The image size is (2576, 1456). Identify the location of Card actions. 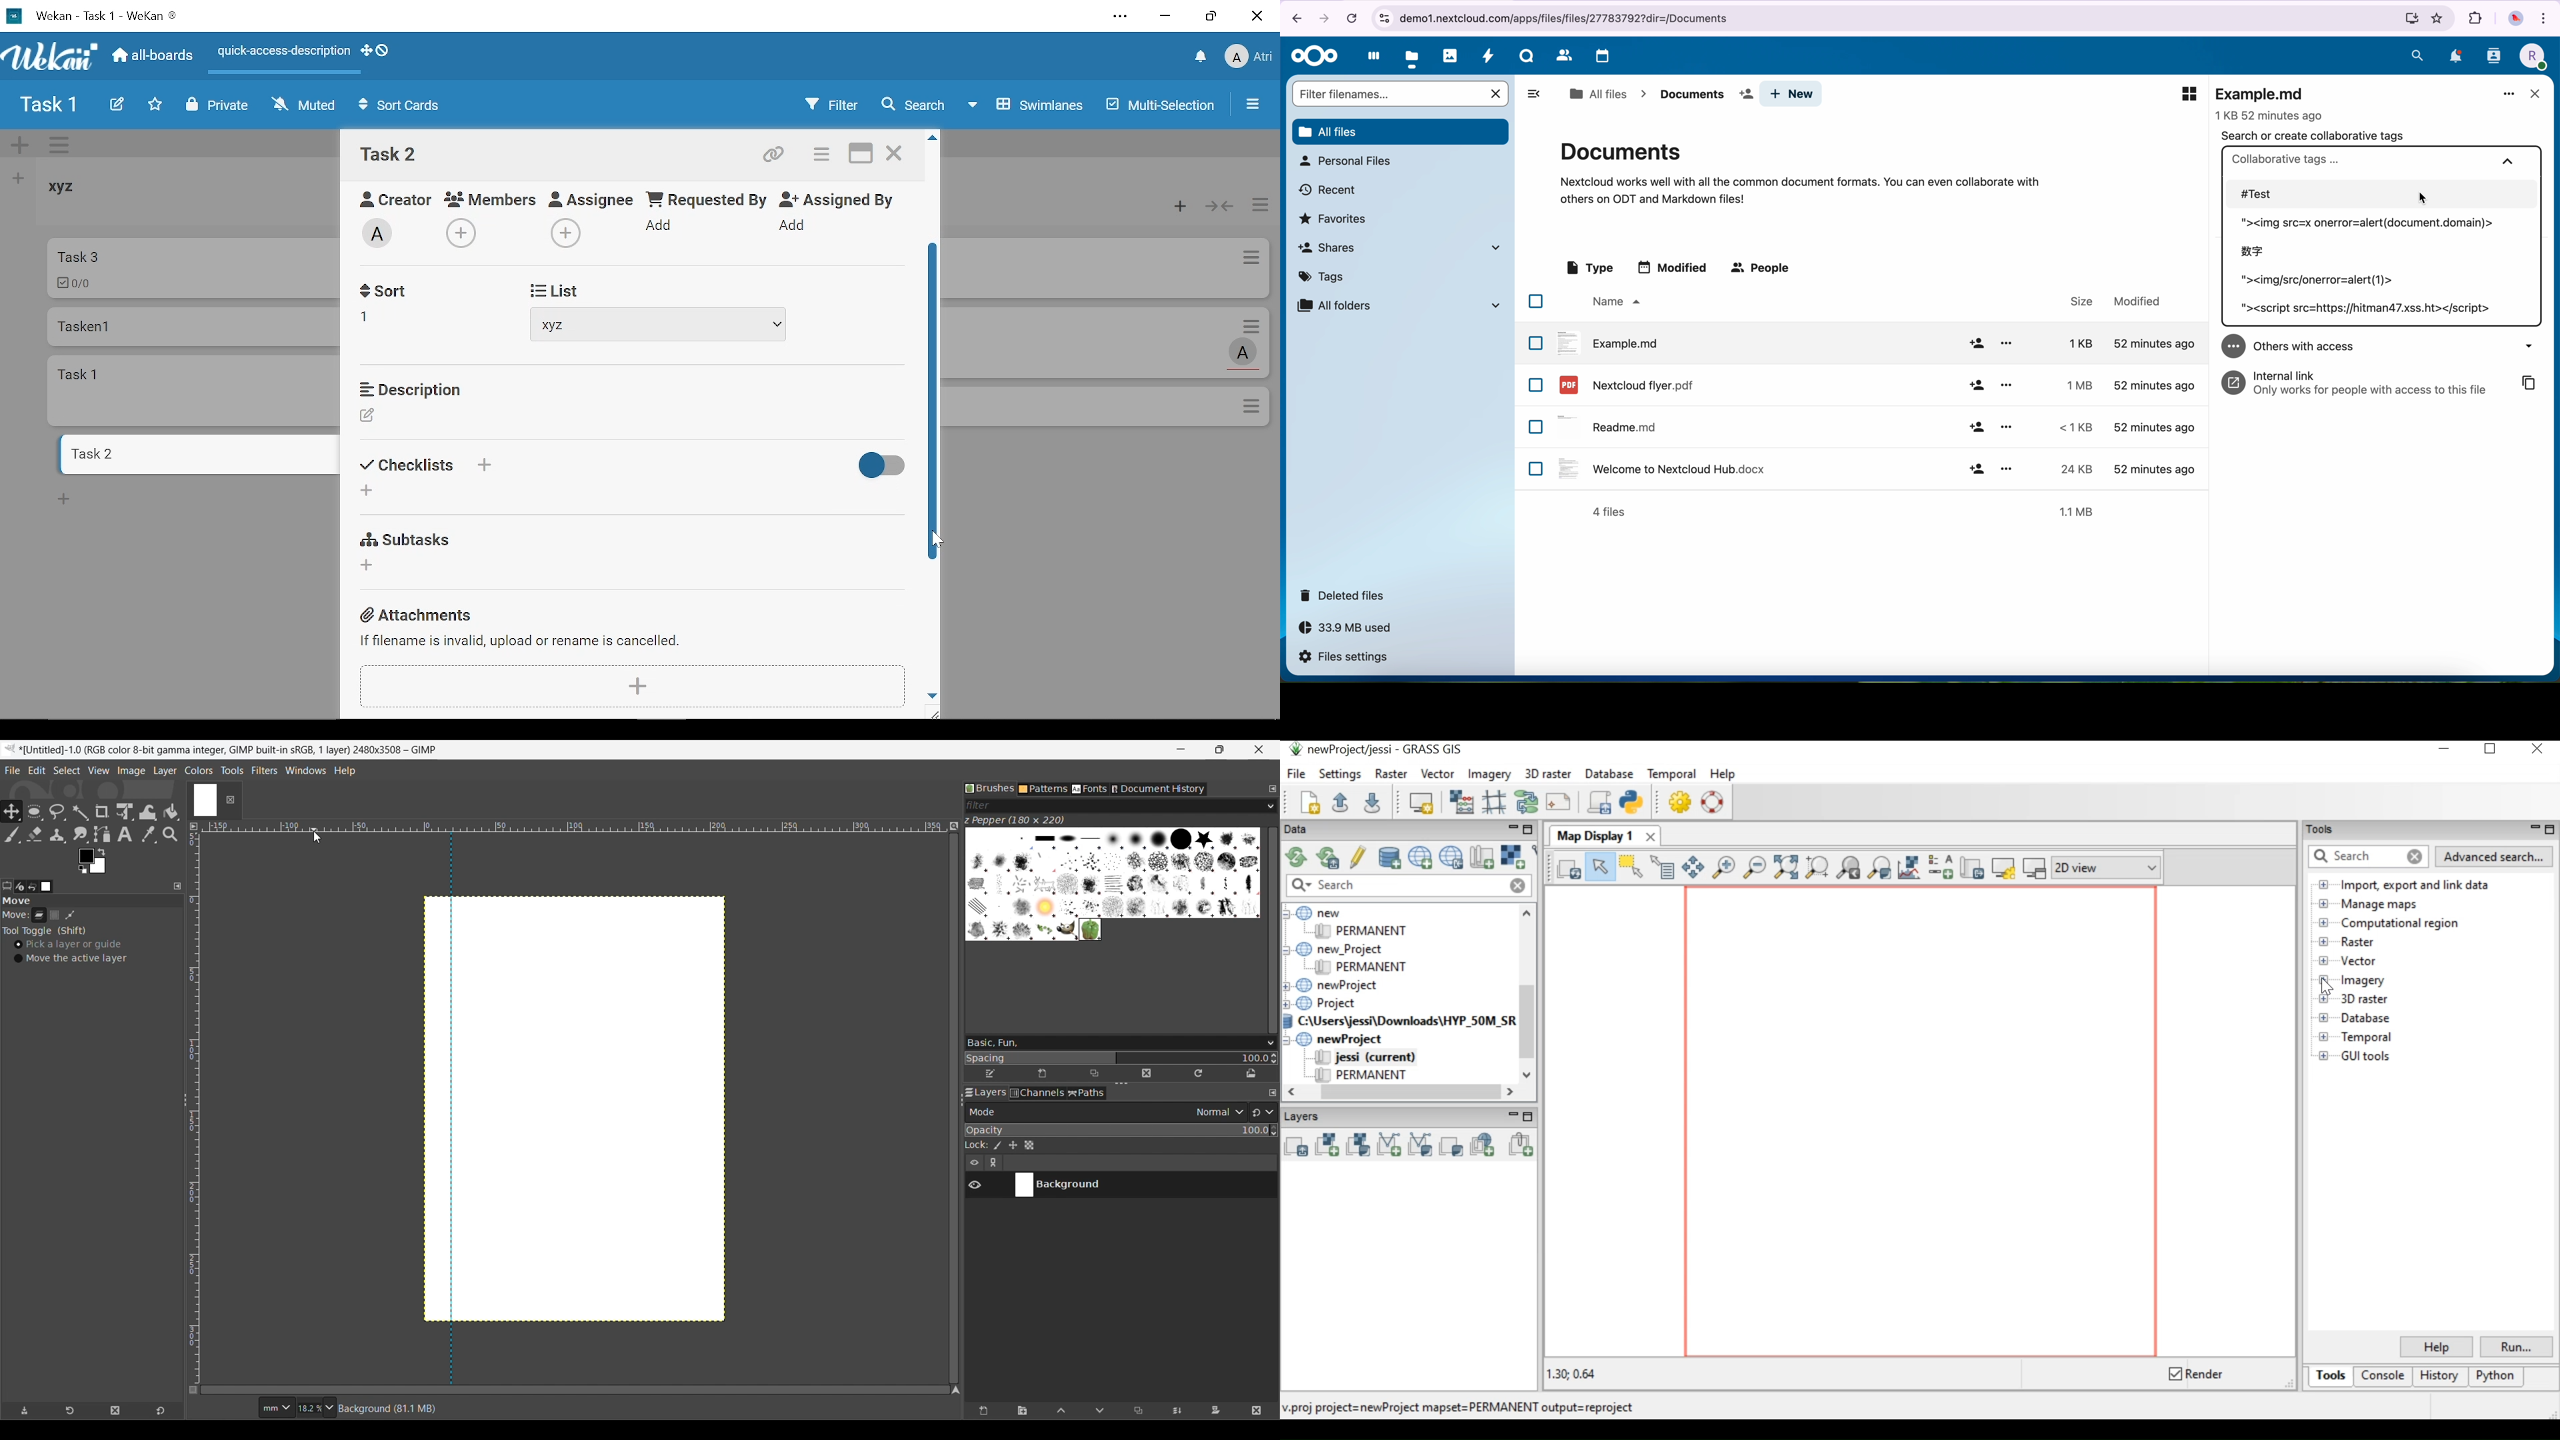
(1256, 325).